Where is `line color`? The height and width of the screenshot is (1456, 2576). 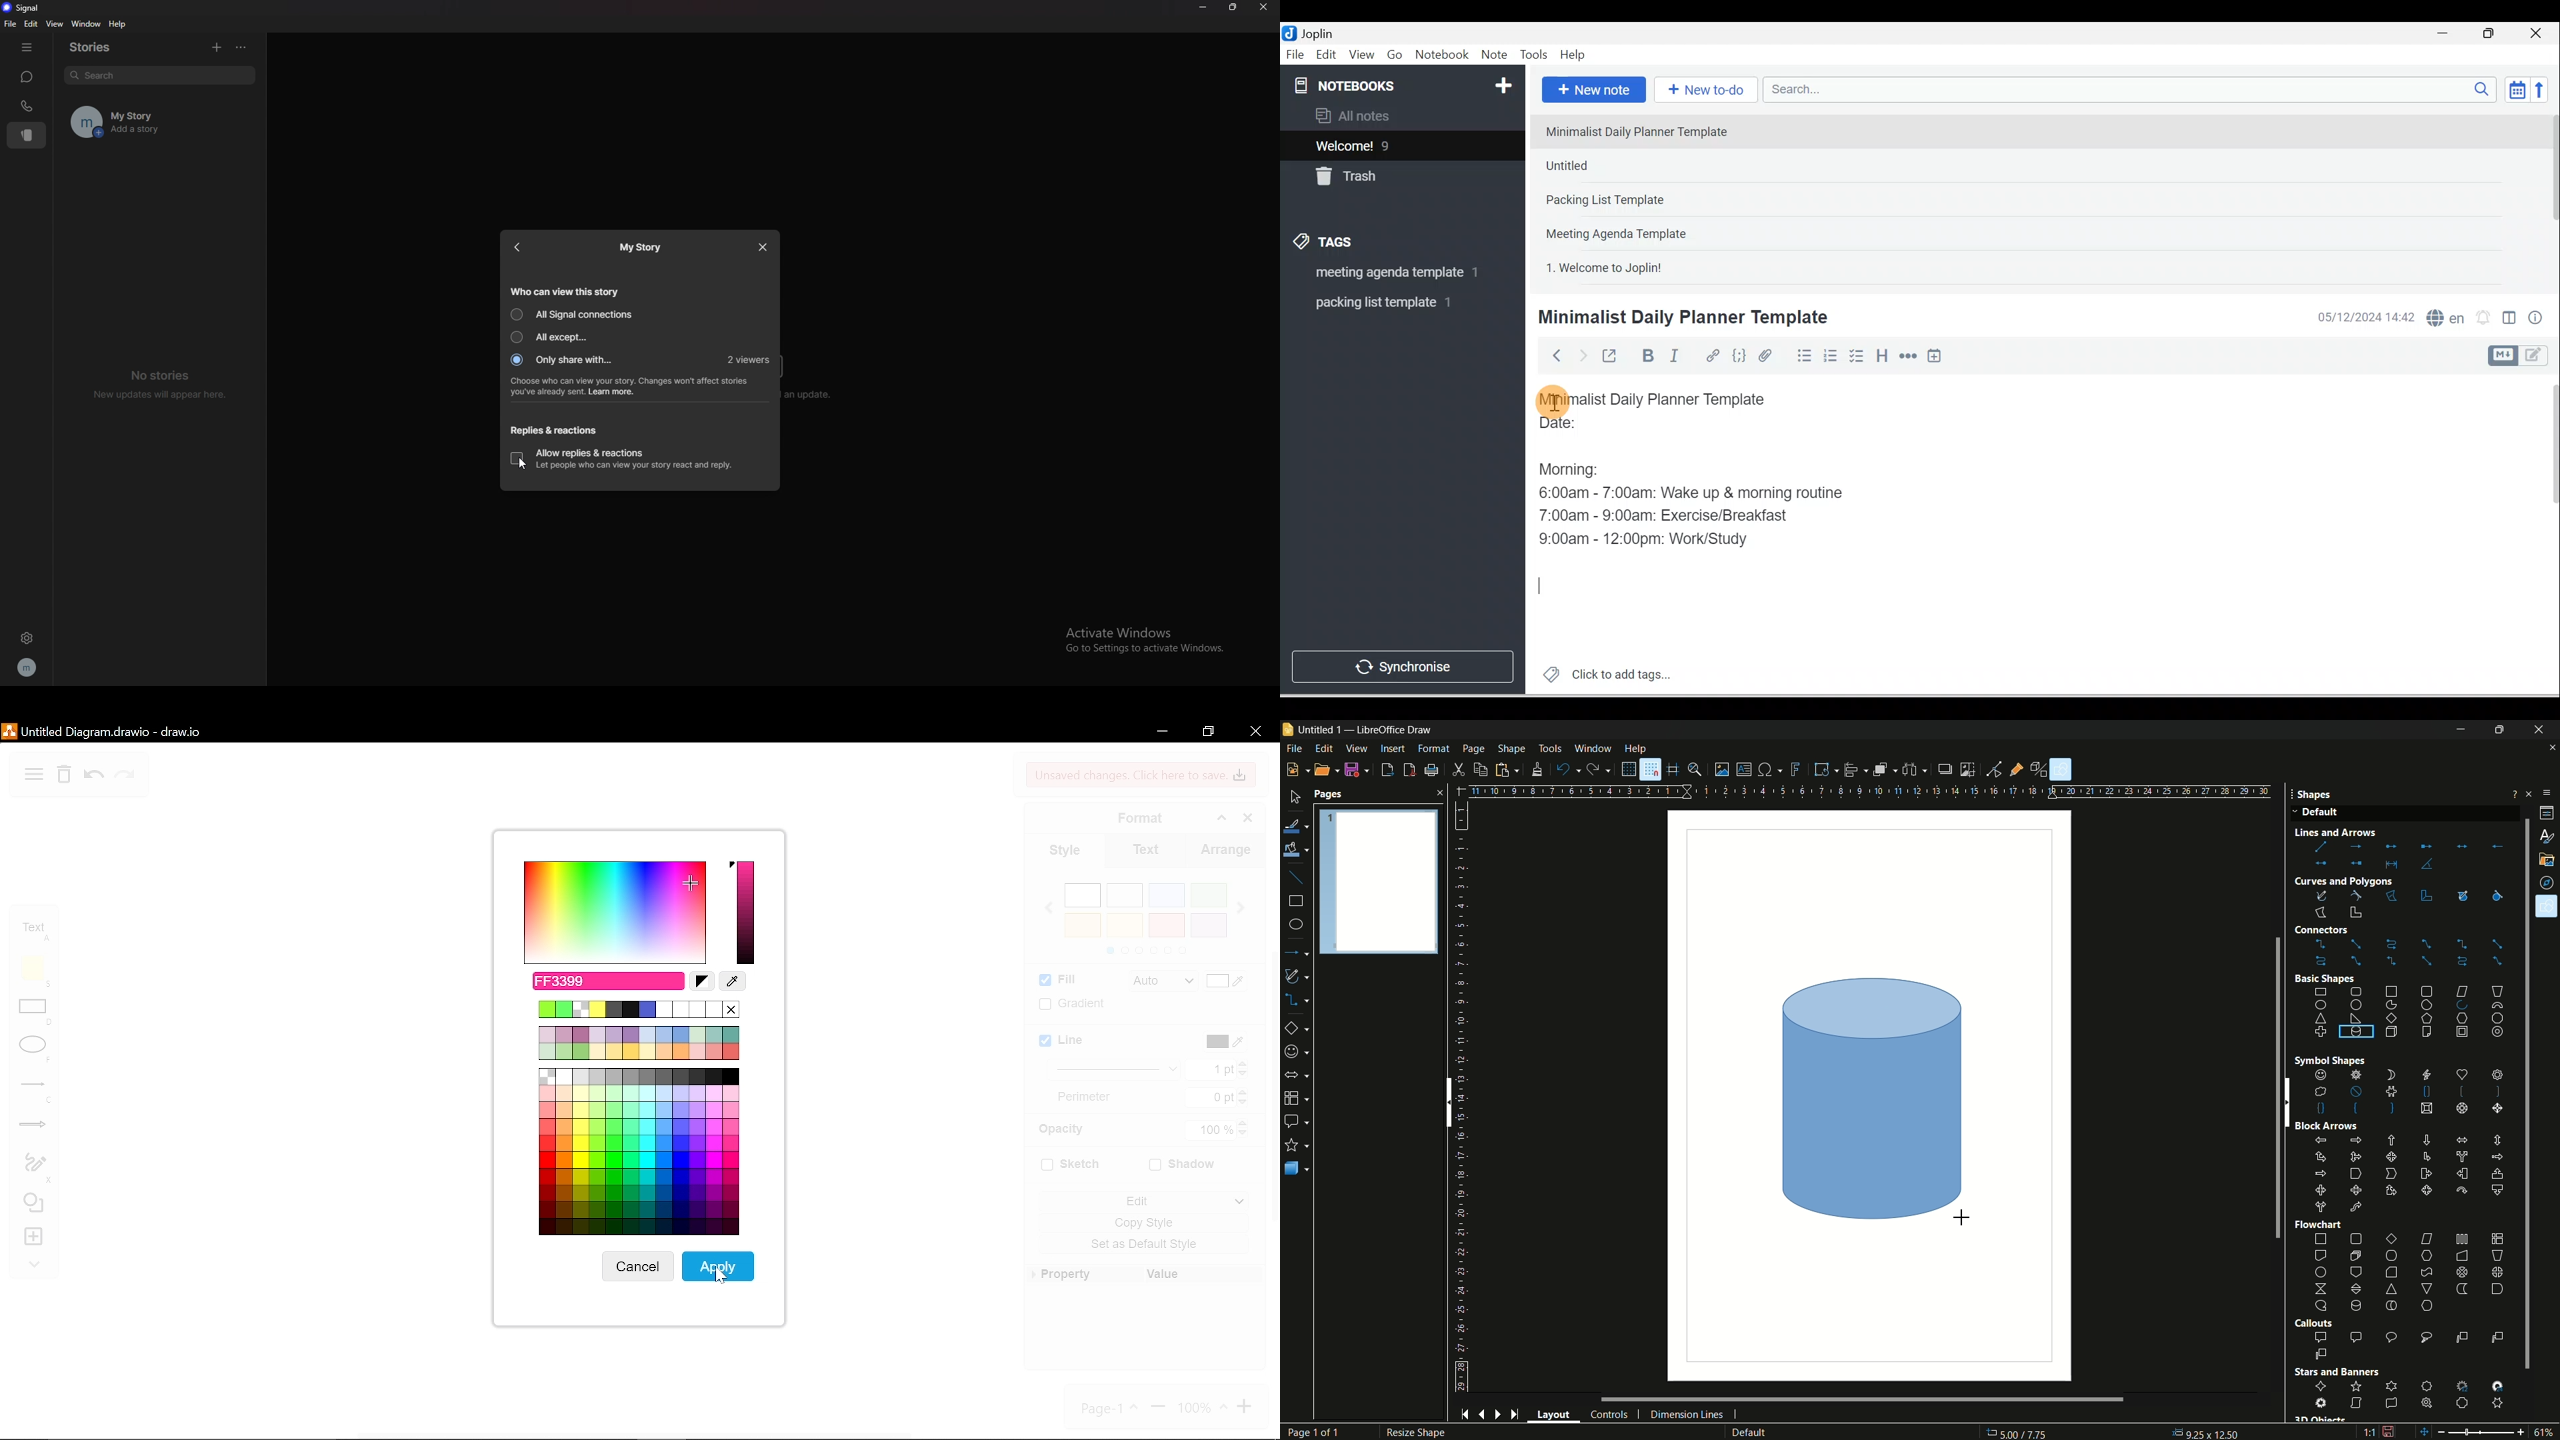
line color is located at coordinates (1295, 827).